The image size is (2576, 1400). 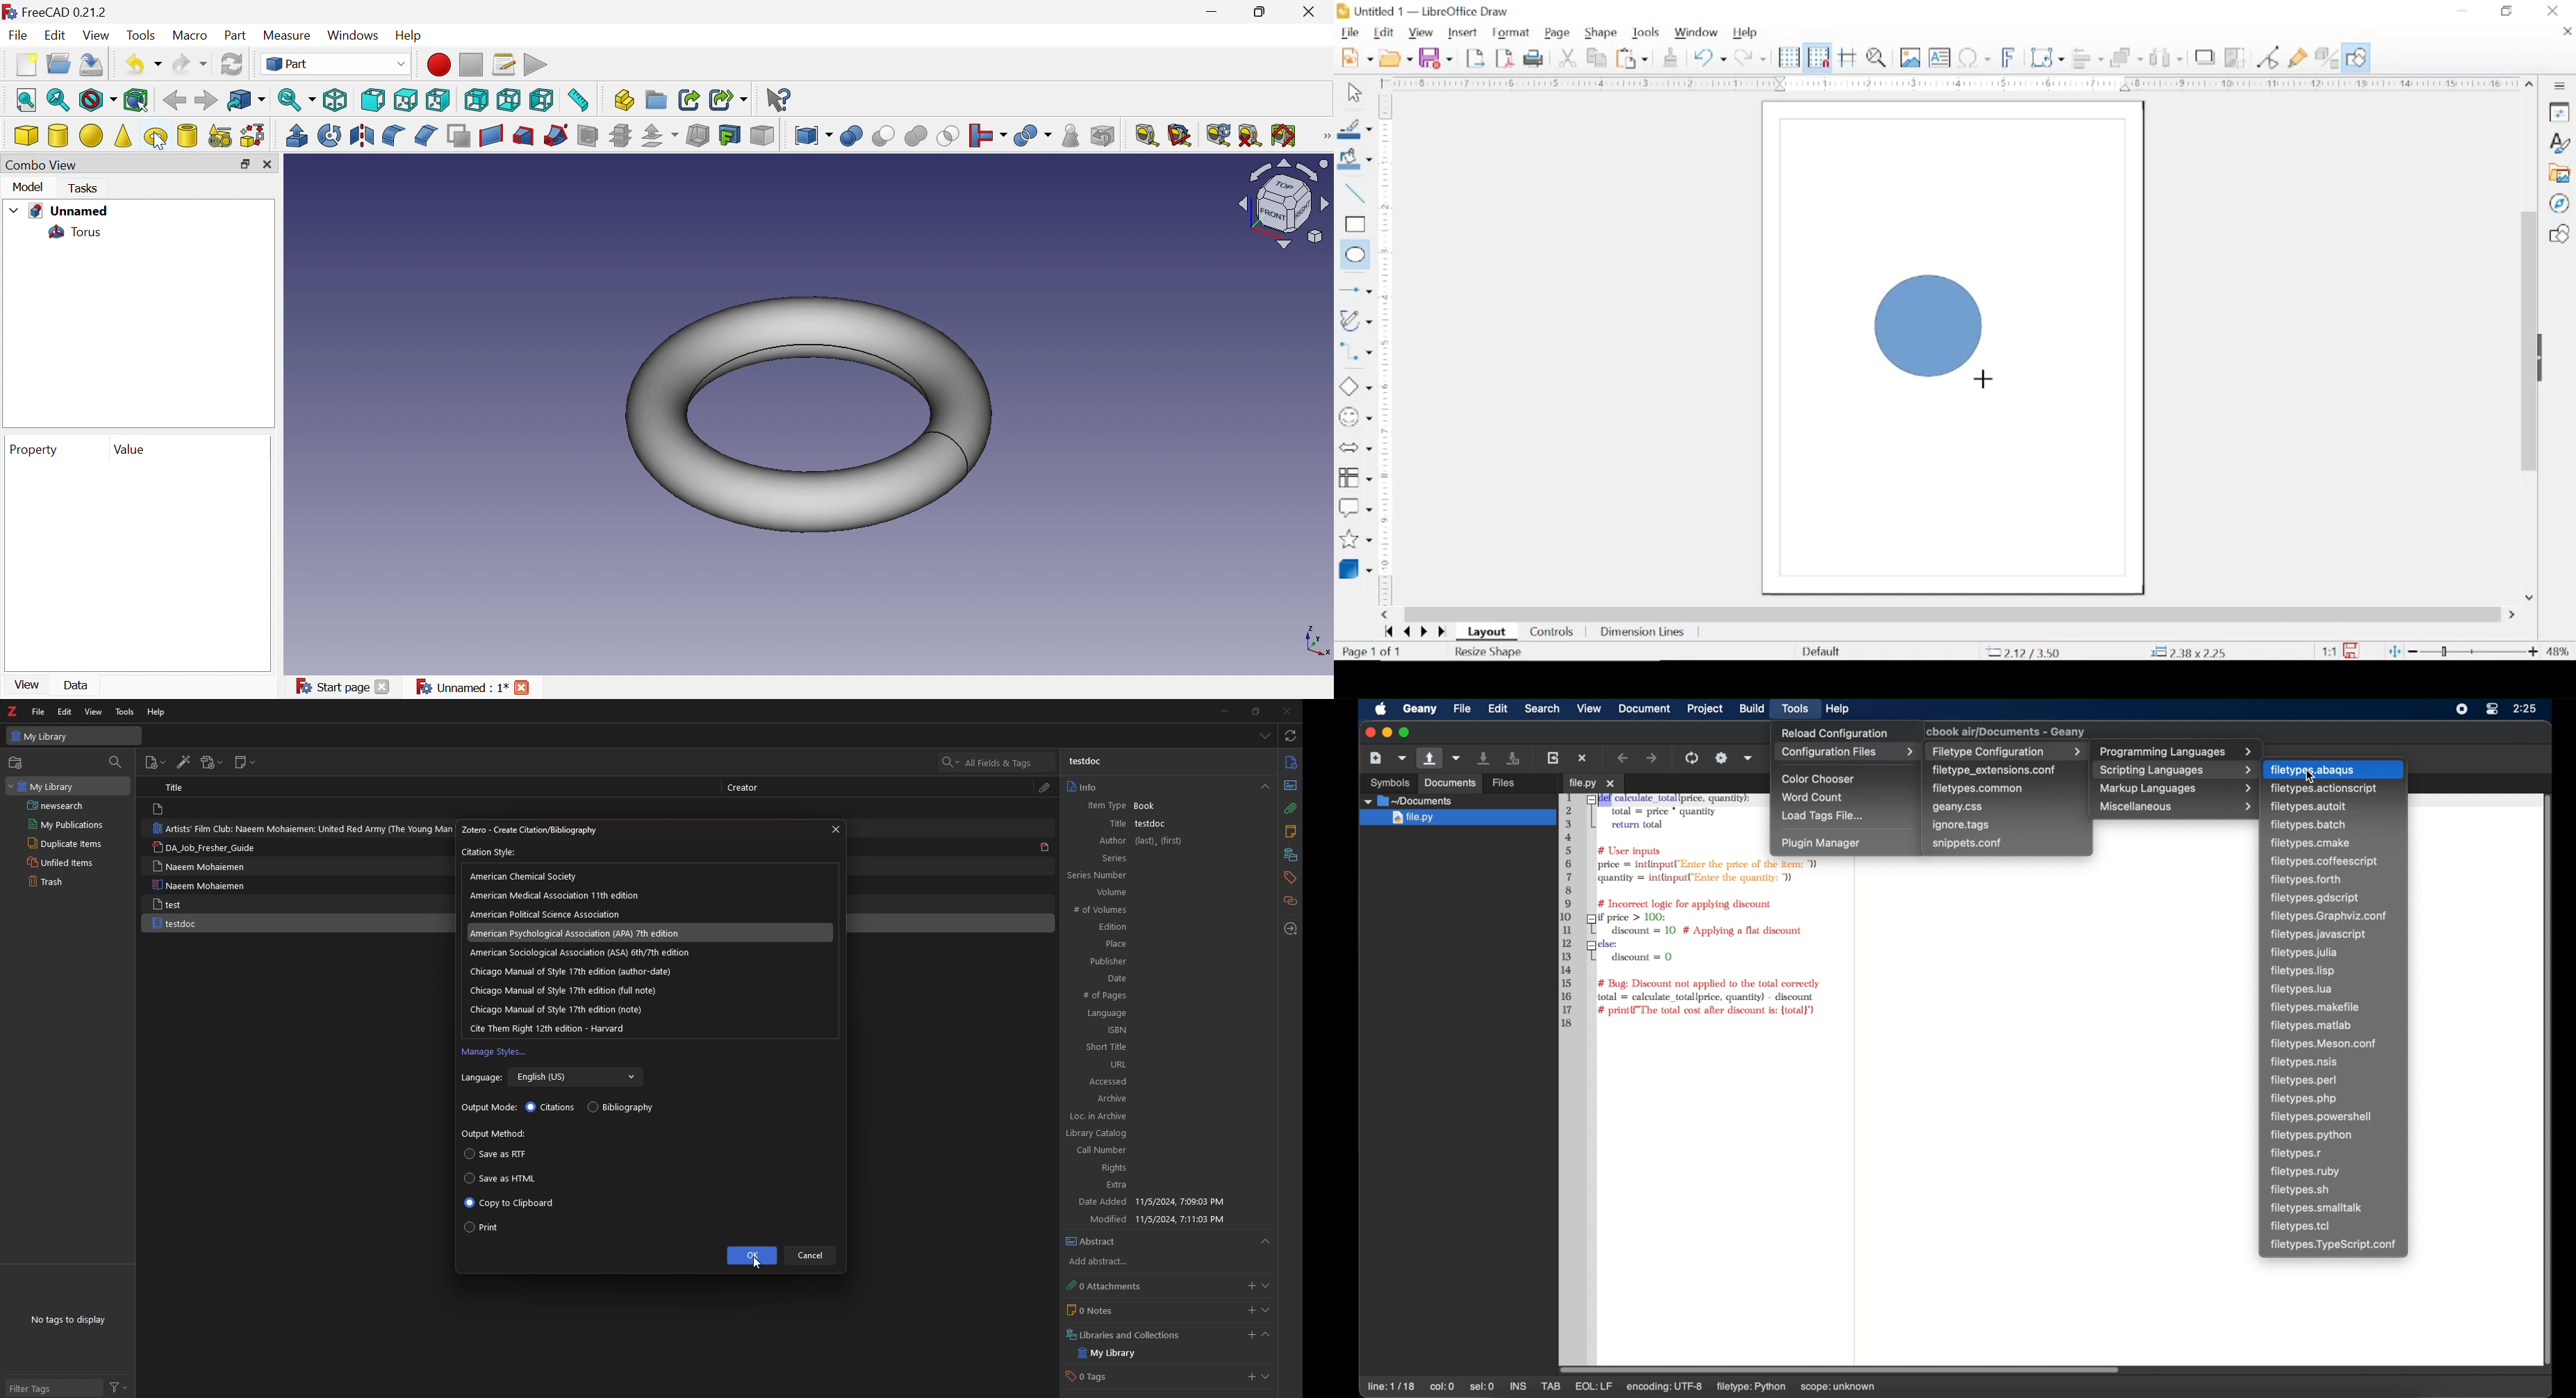 I want to click on My Library, so click(x=74, y=735).